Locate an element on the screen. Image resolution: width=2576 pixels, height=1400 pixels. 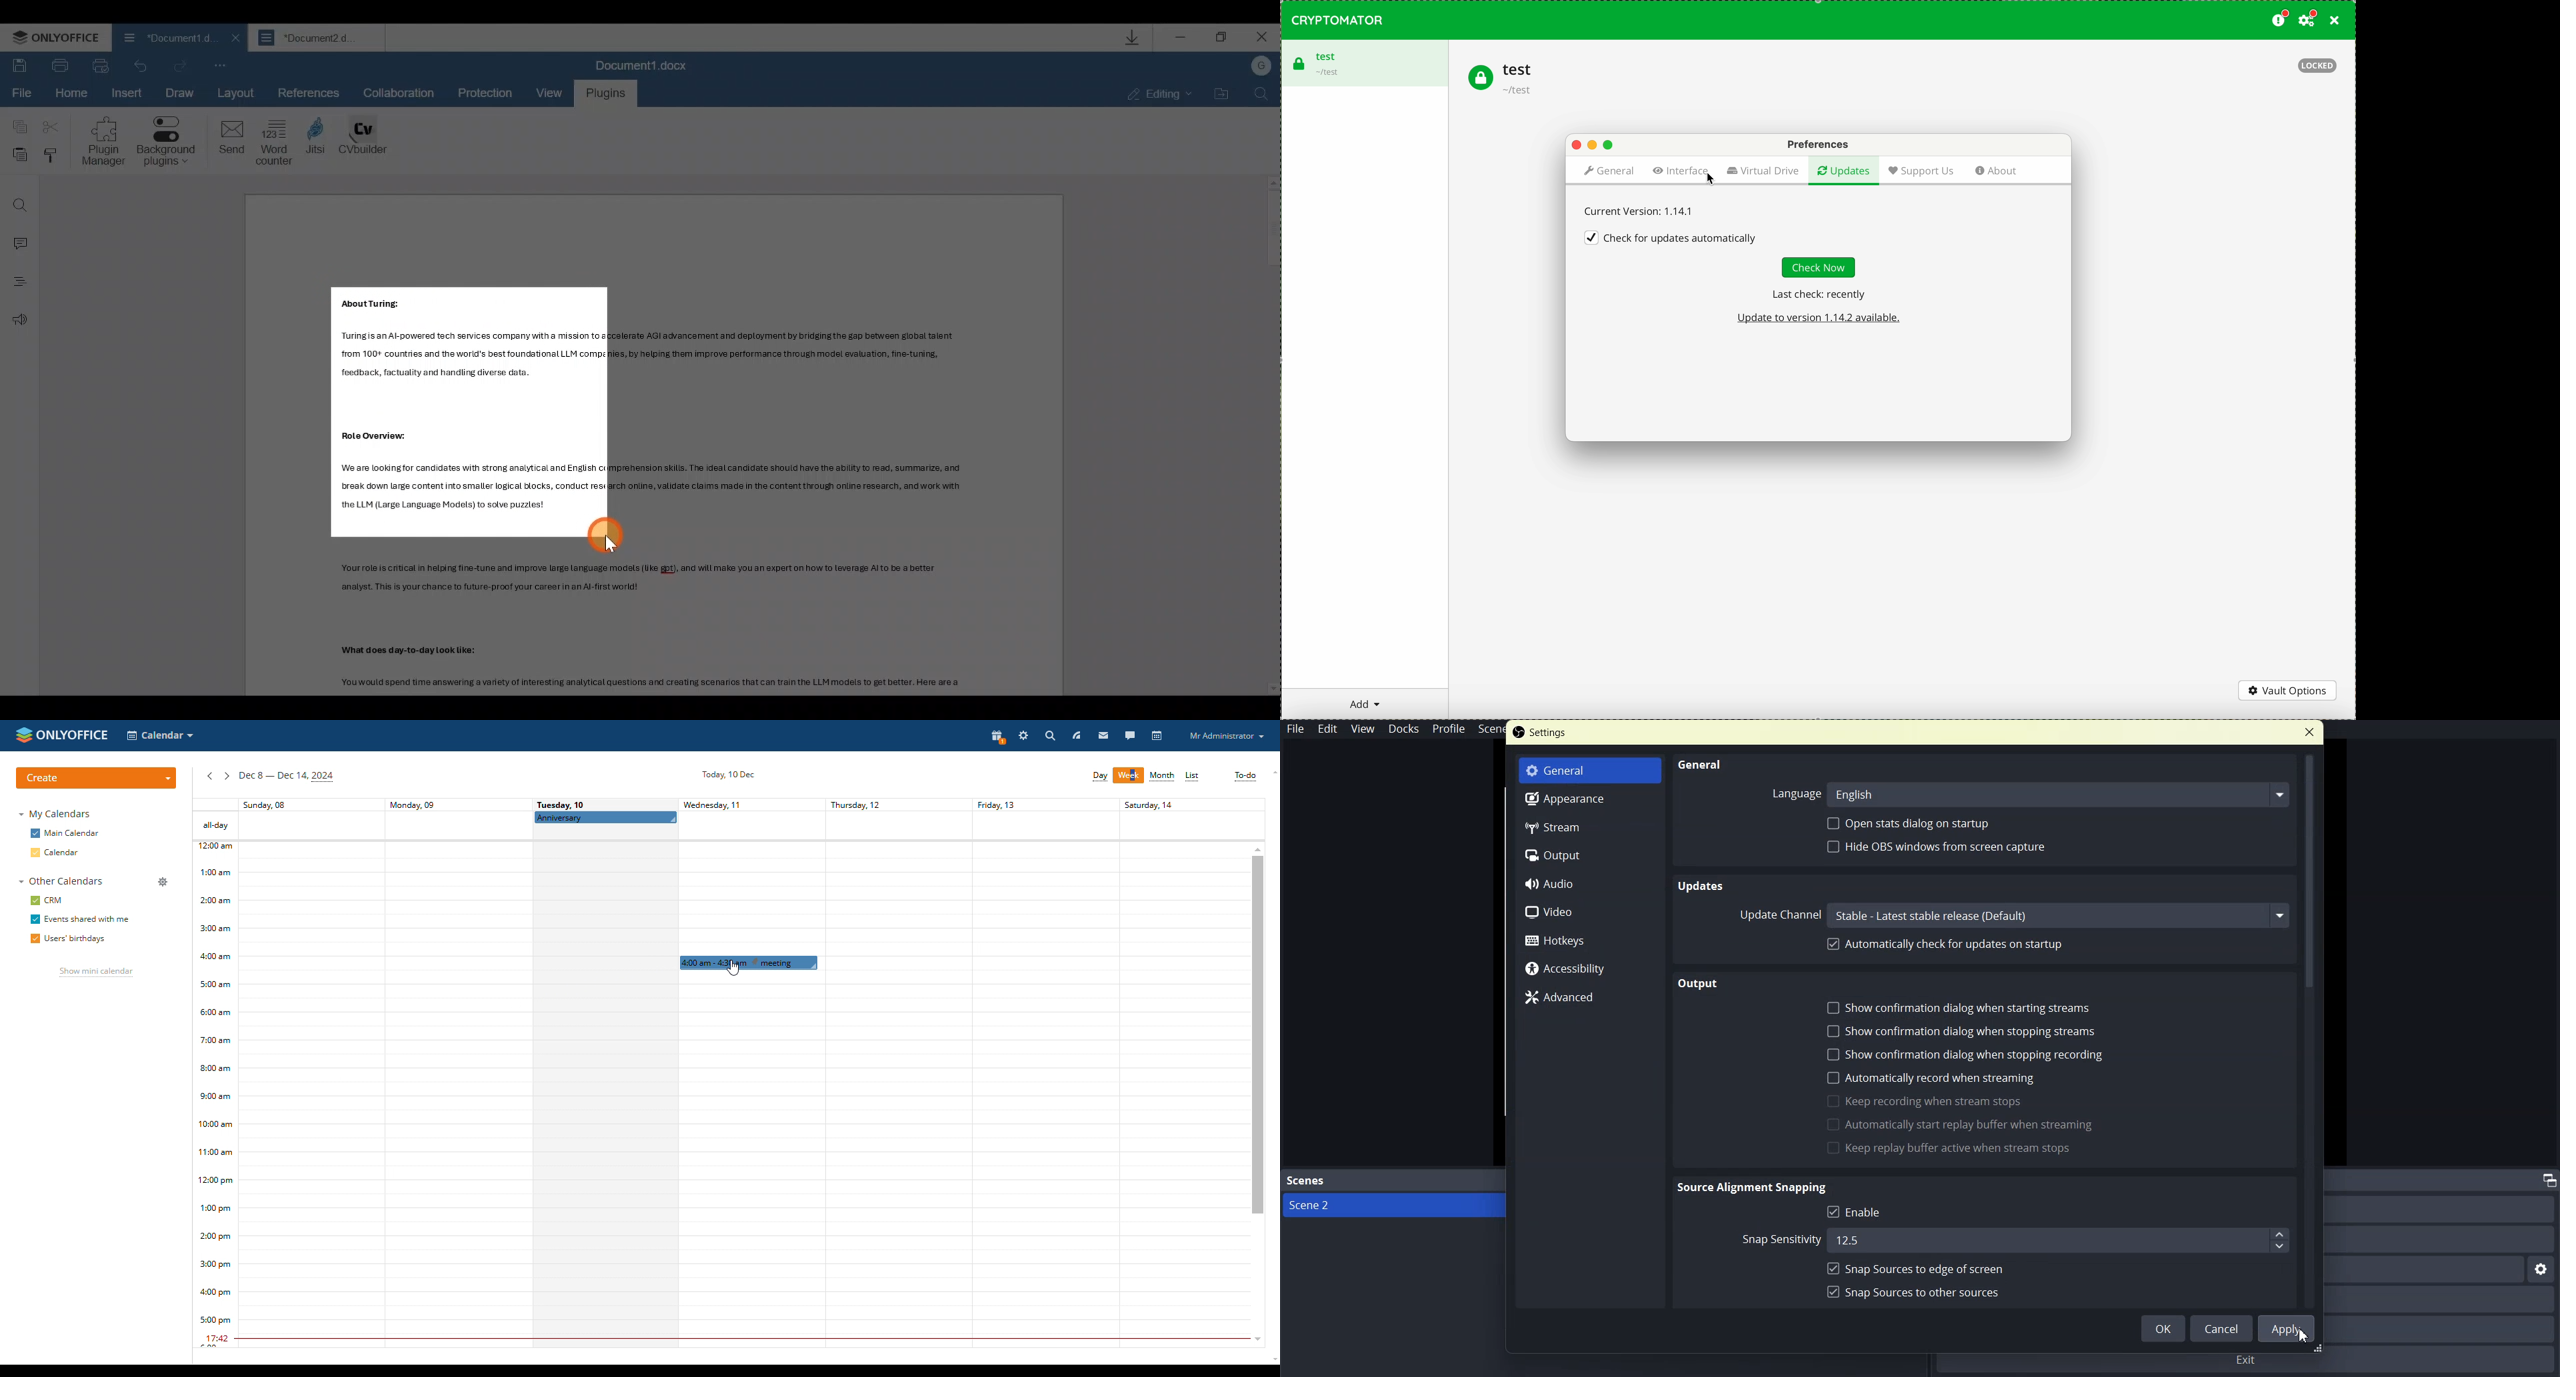
search is located at coordinates (1049, 735).